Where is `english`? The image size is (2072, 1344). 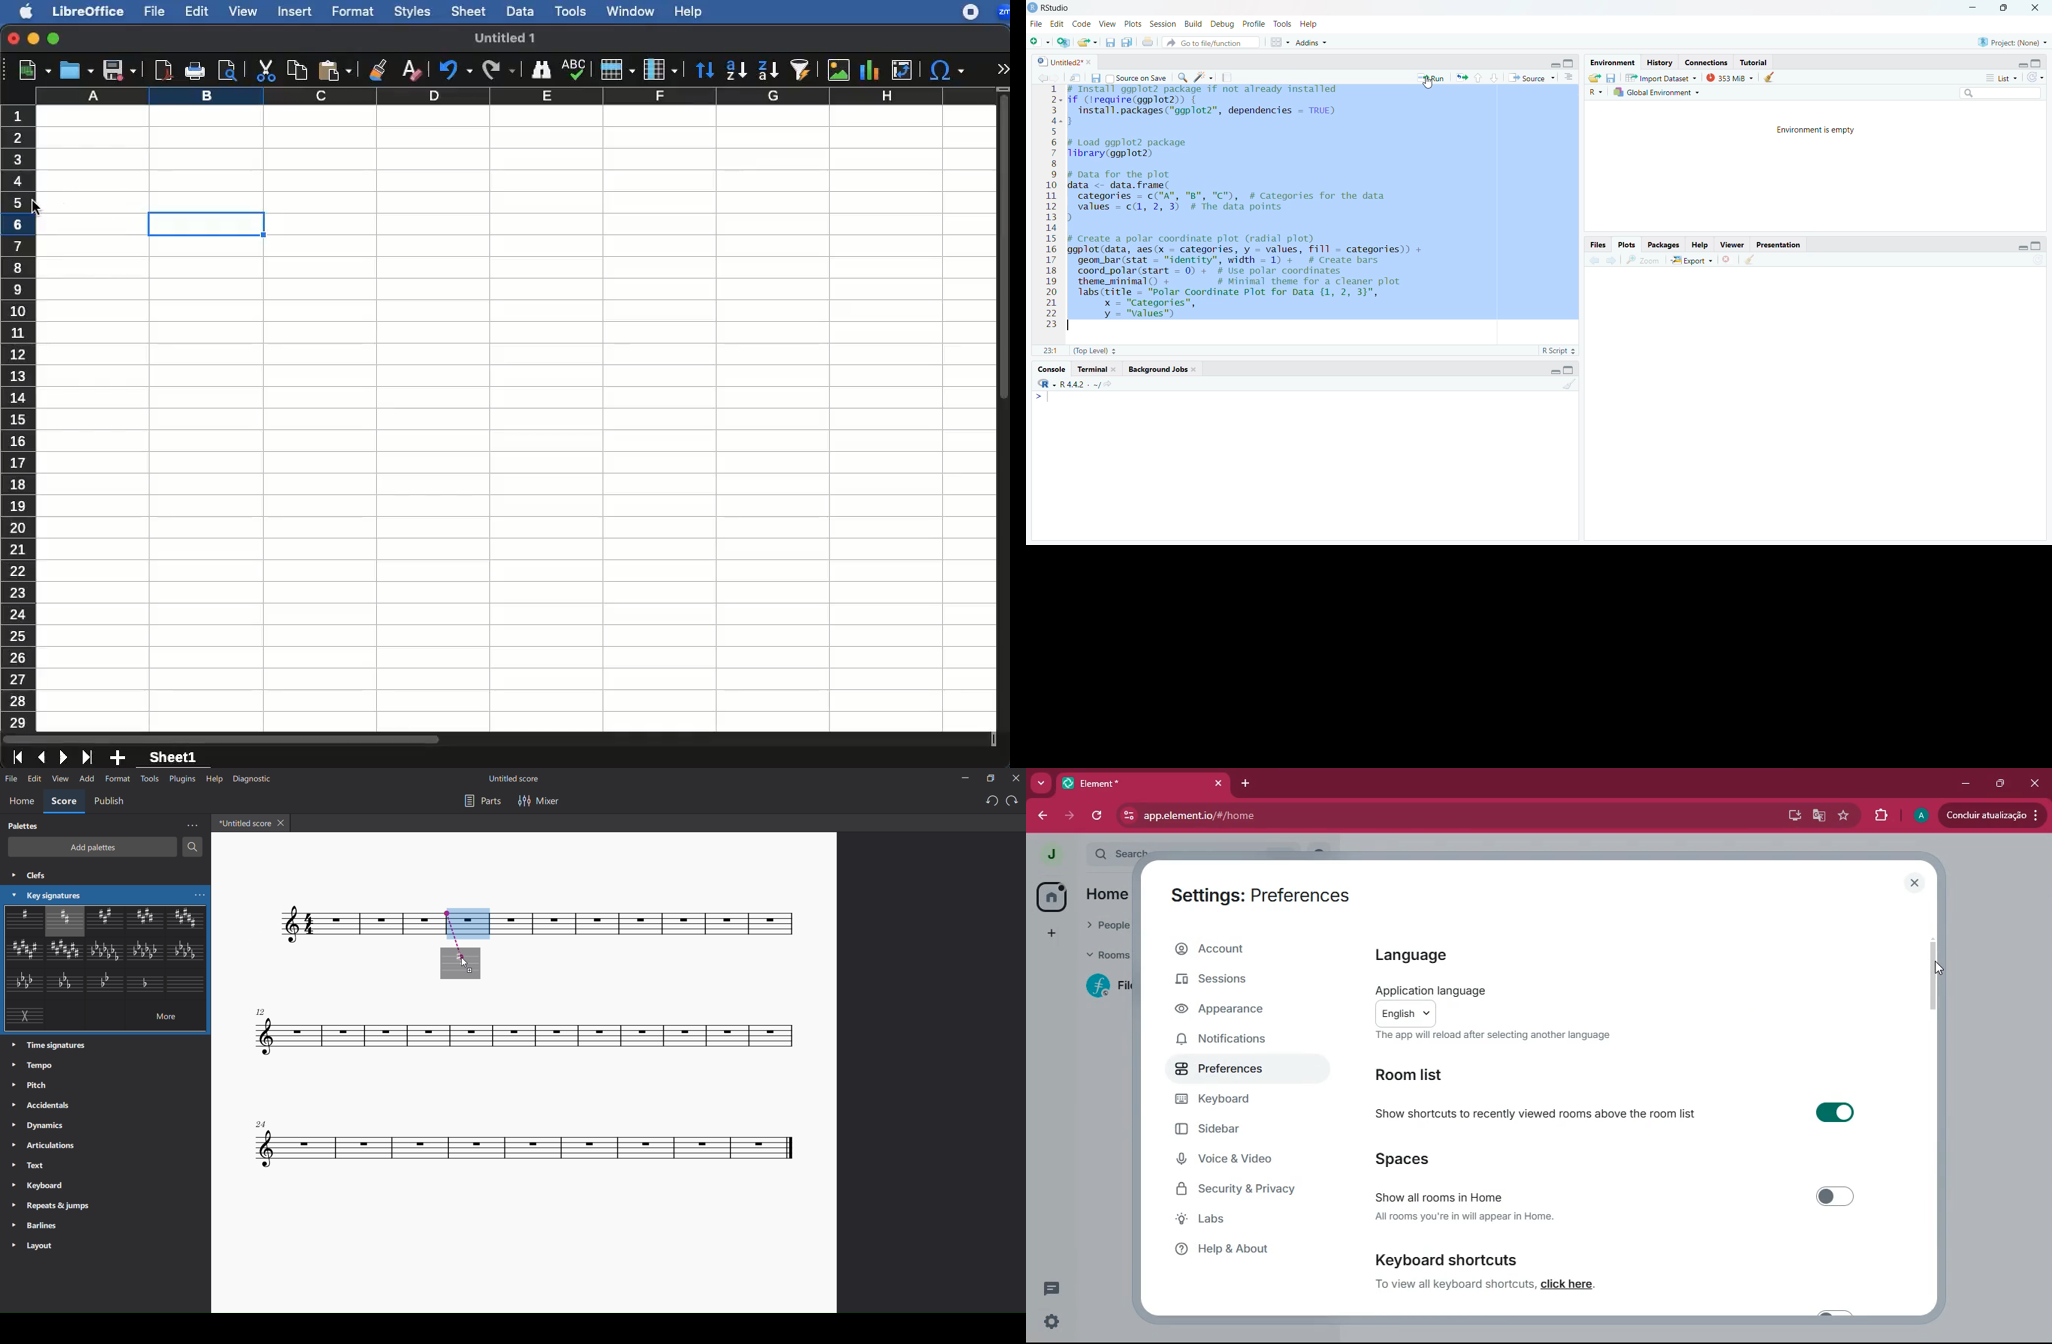 english is located at coordinates (1407, 1014).